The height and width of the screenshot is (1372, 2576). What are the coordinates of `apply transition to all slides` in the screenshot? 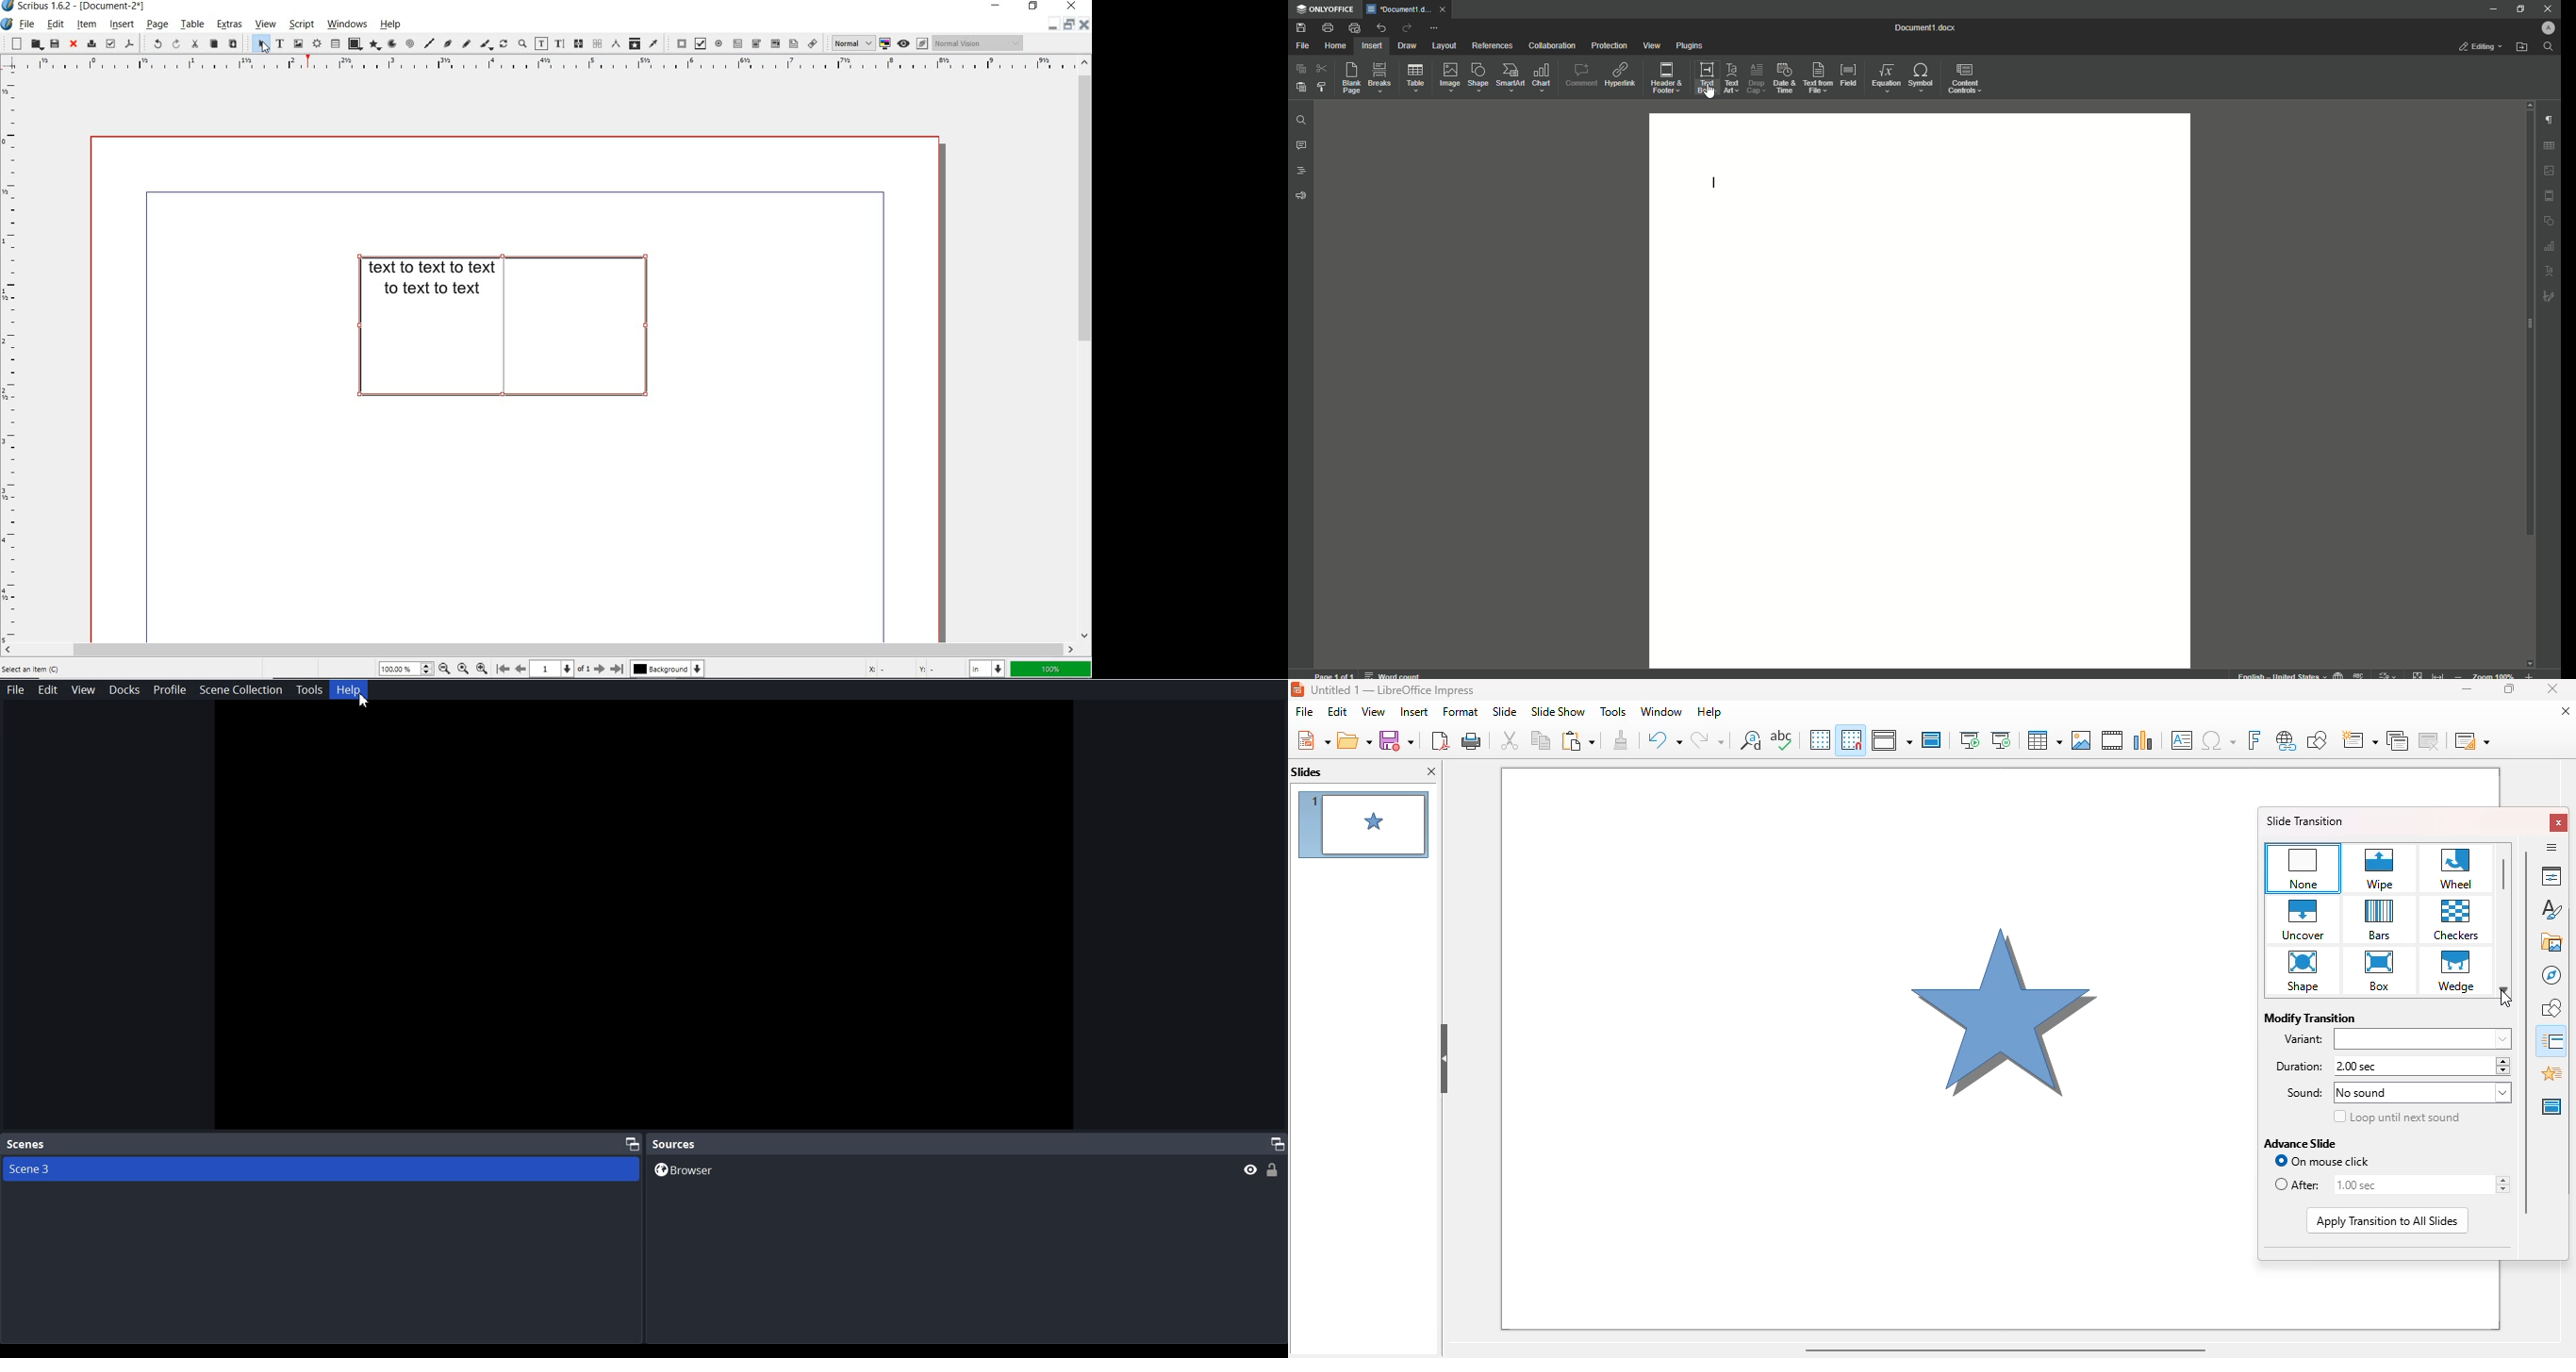 It's located at (2387, 1221).